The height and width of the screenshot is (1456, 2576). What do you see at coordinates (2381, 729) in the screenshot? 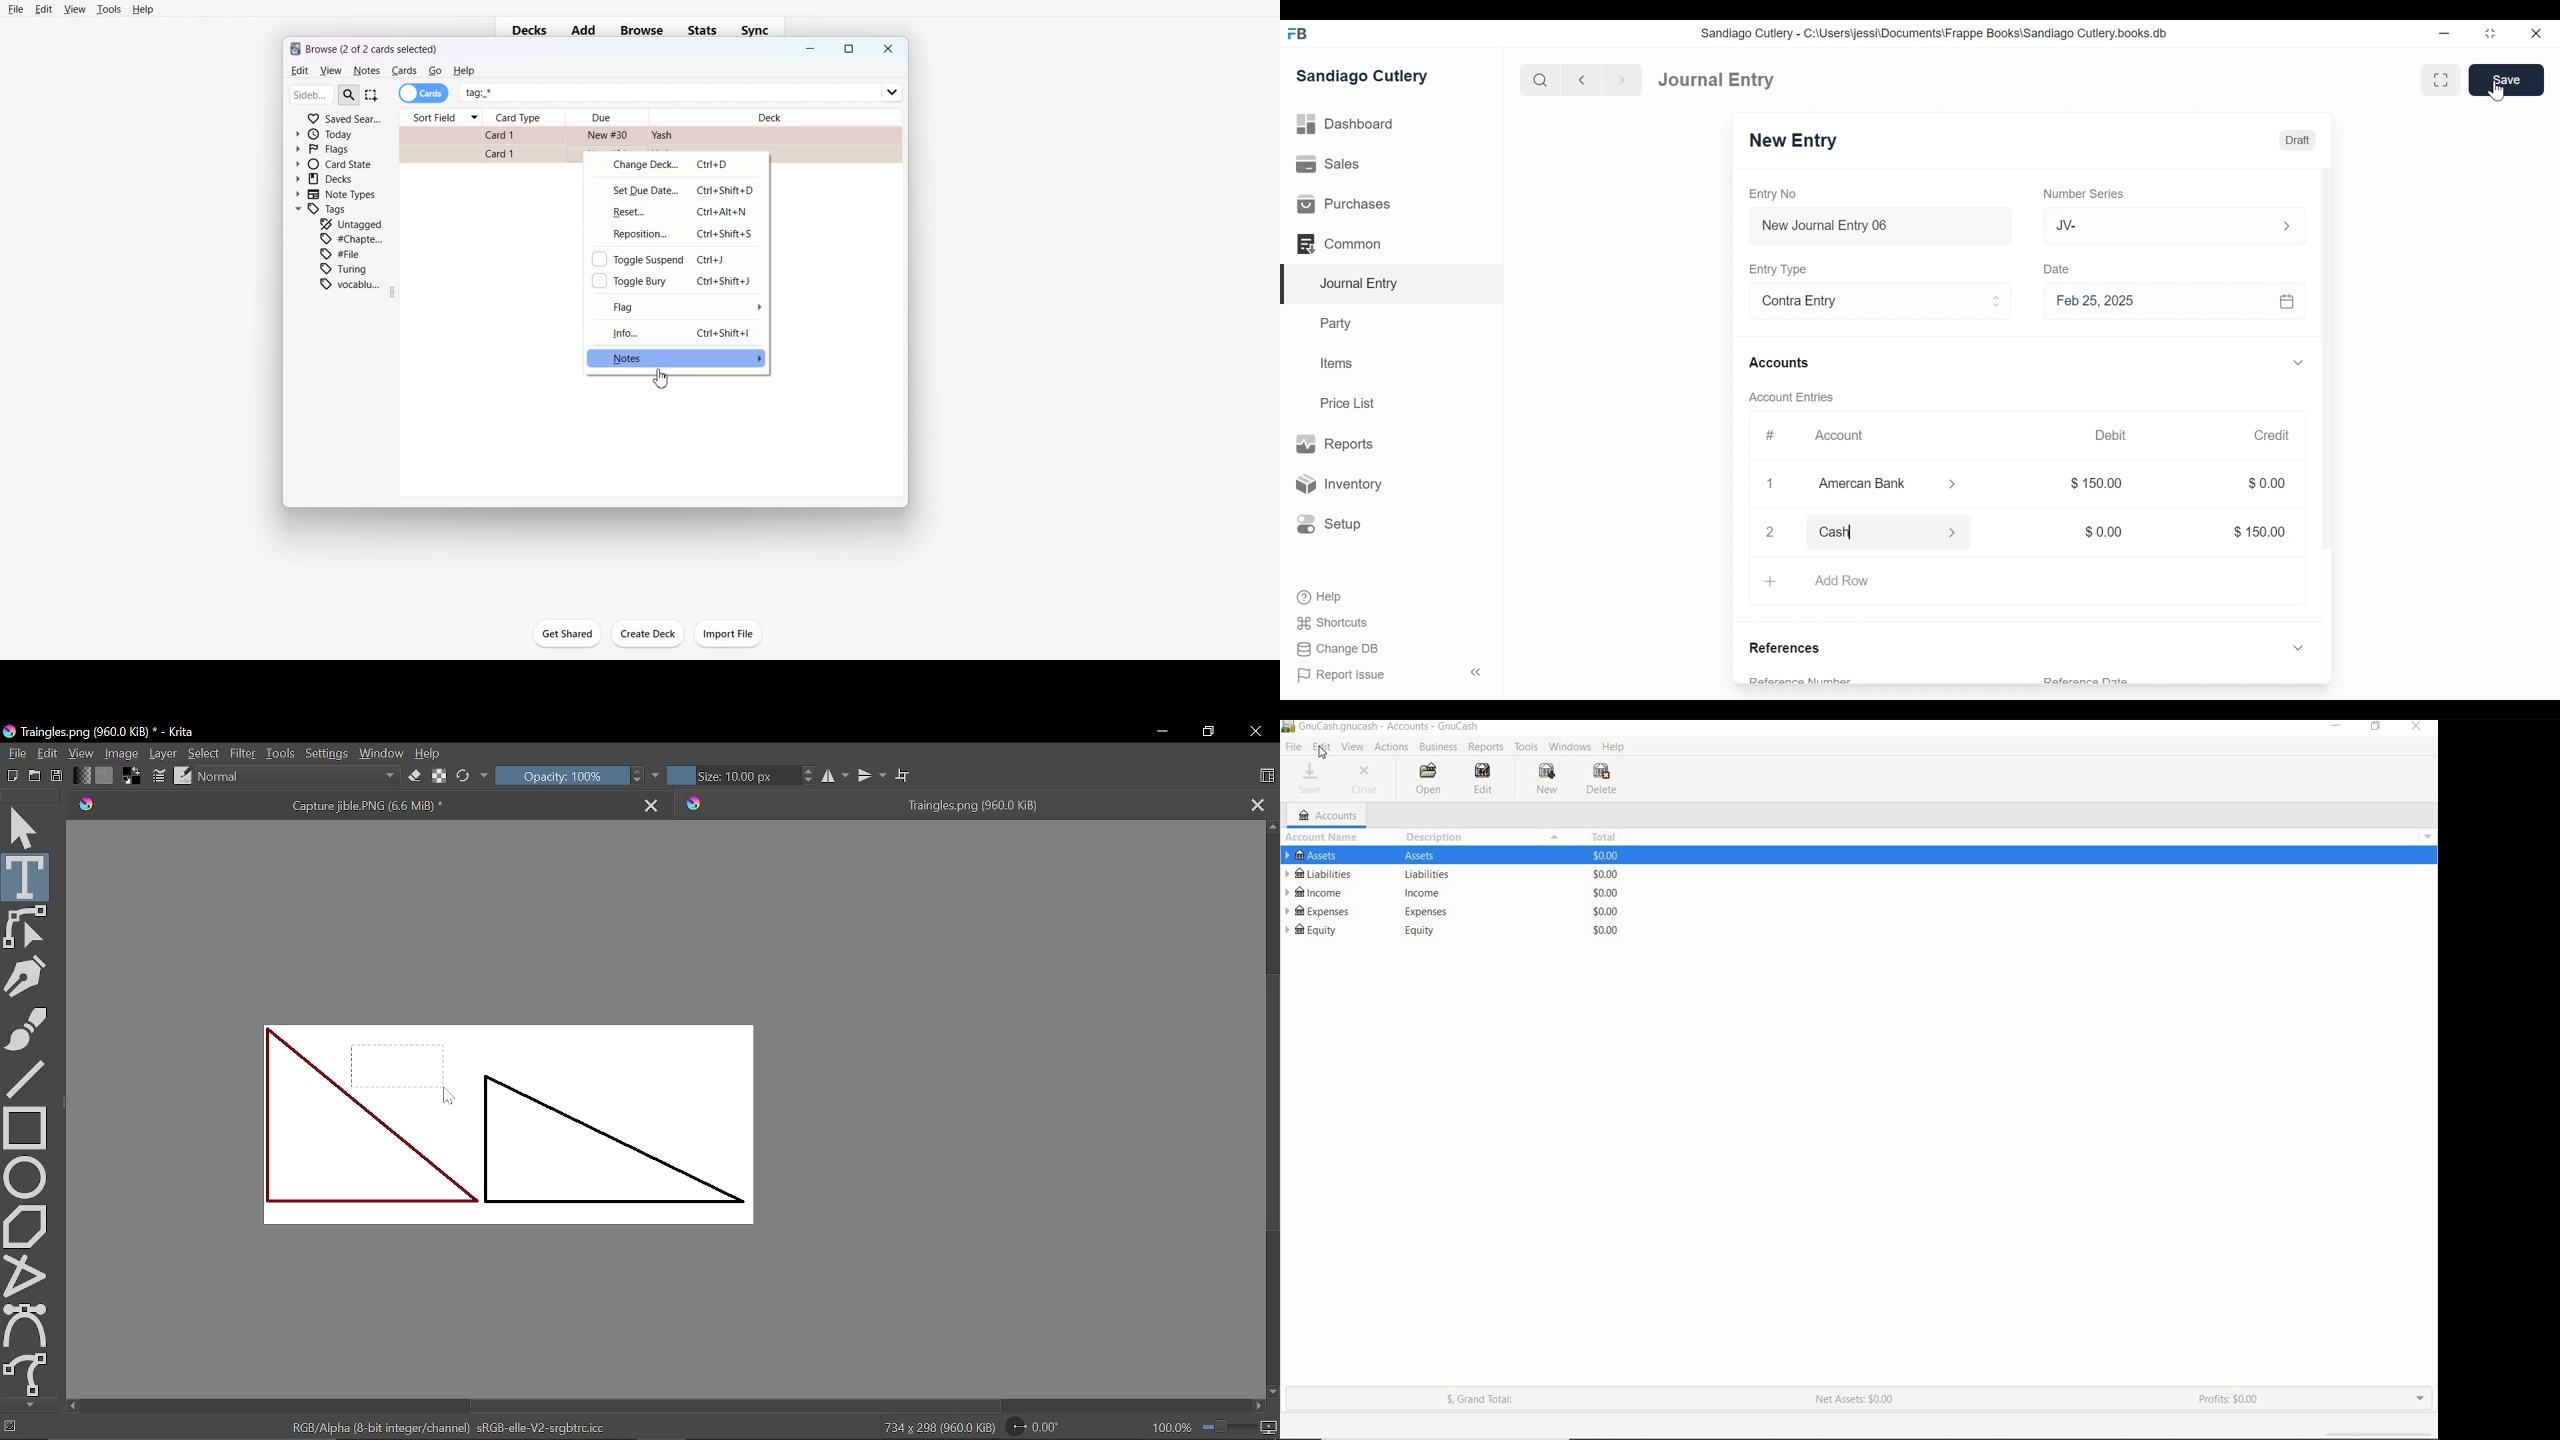
I see `RESTORE DOWN` at bounding box center [2381, 729].